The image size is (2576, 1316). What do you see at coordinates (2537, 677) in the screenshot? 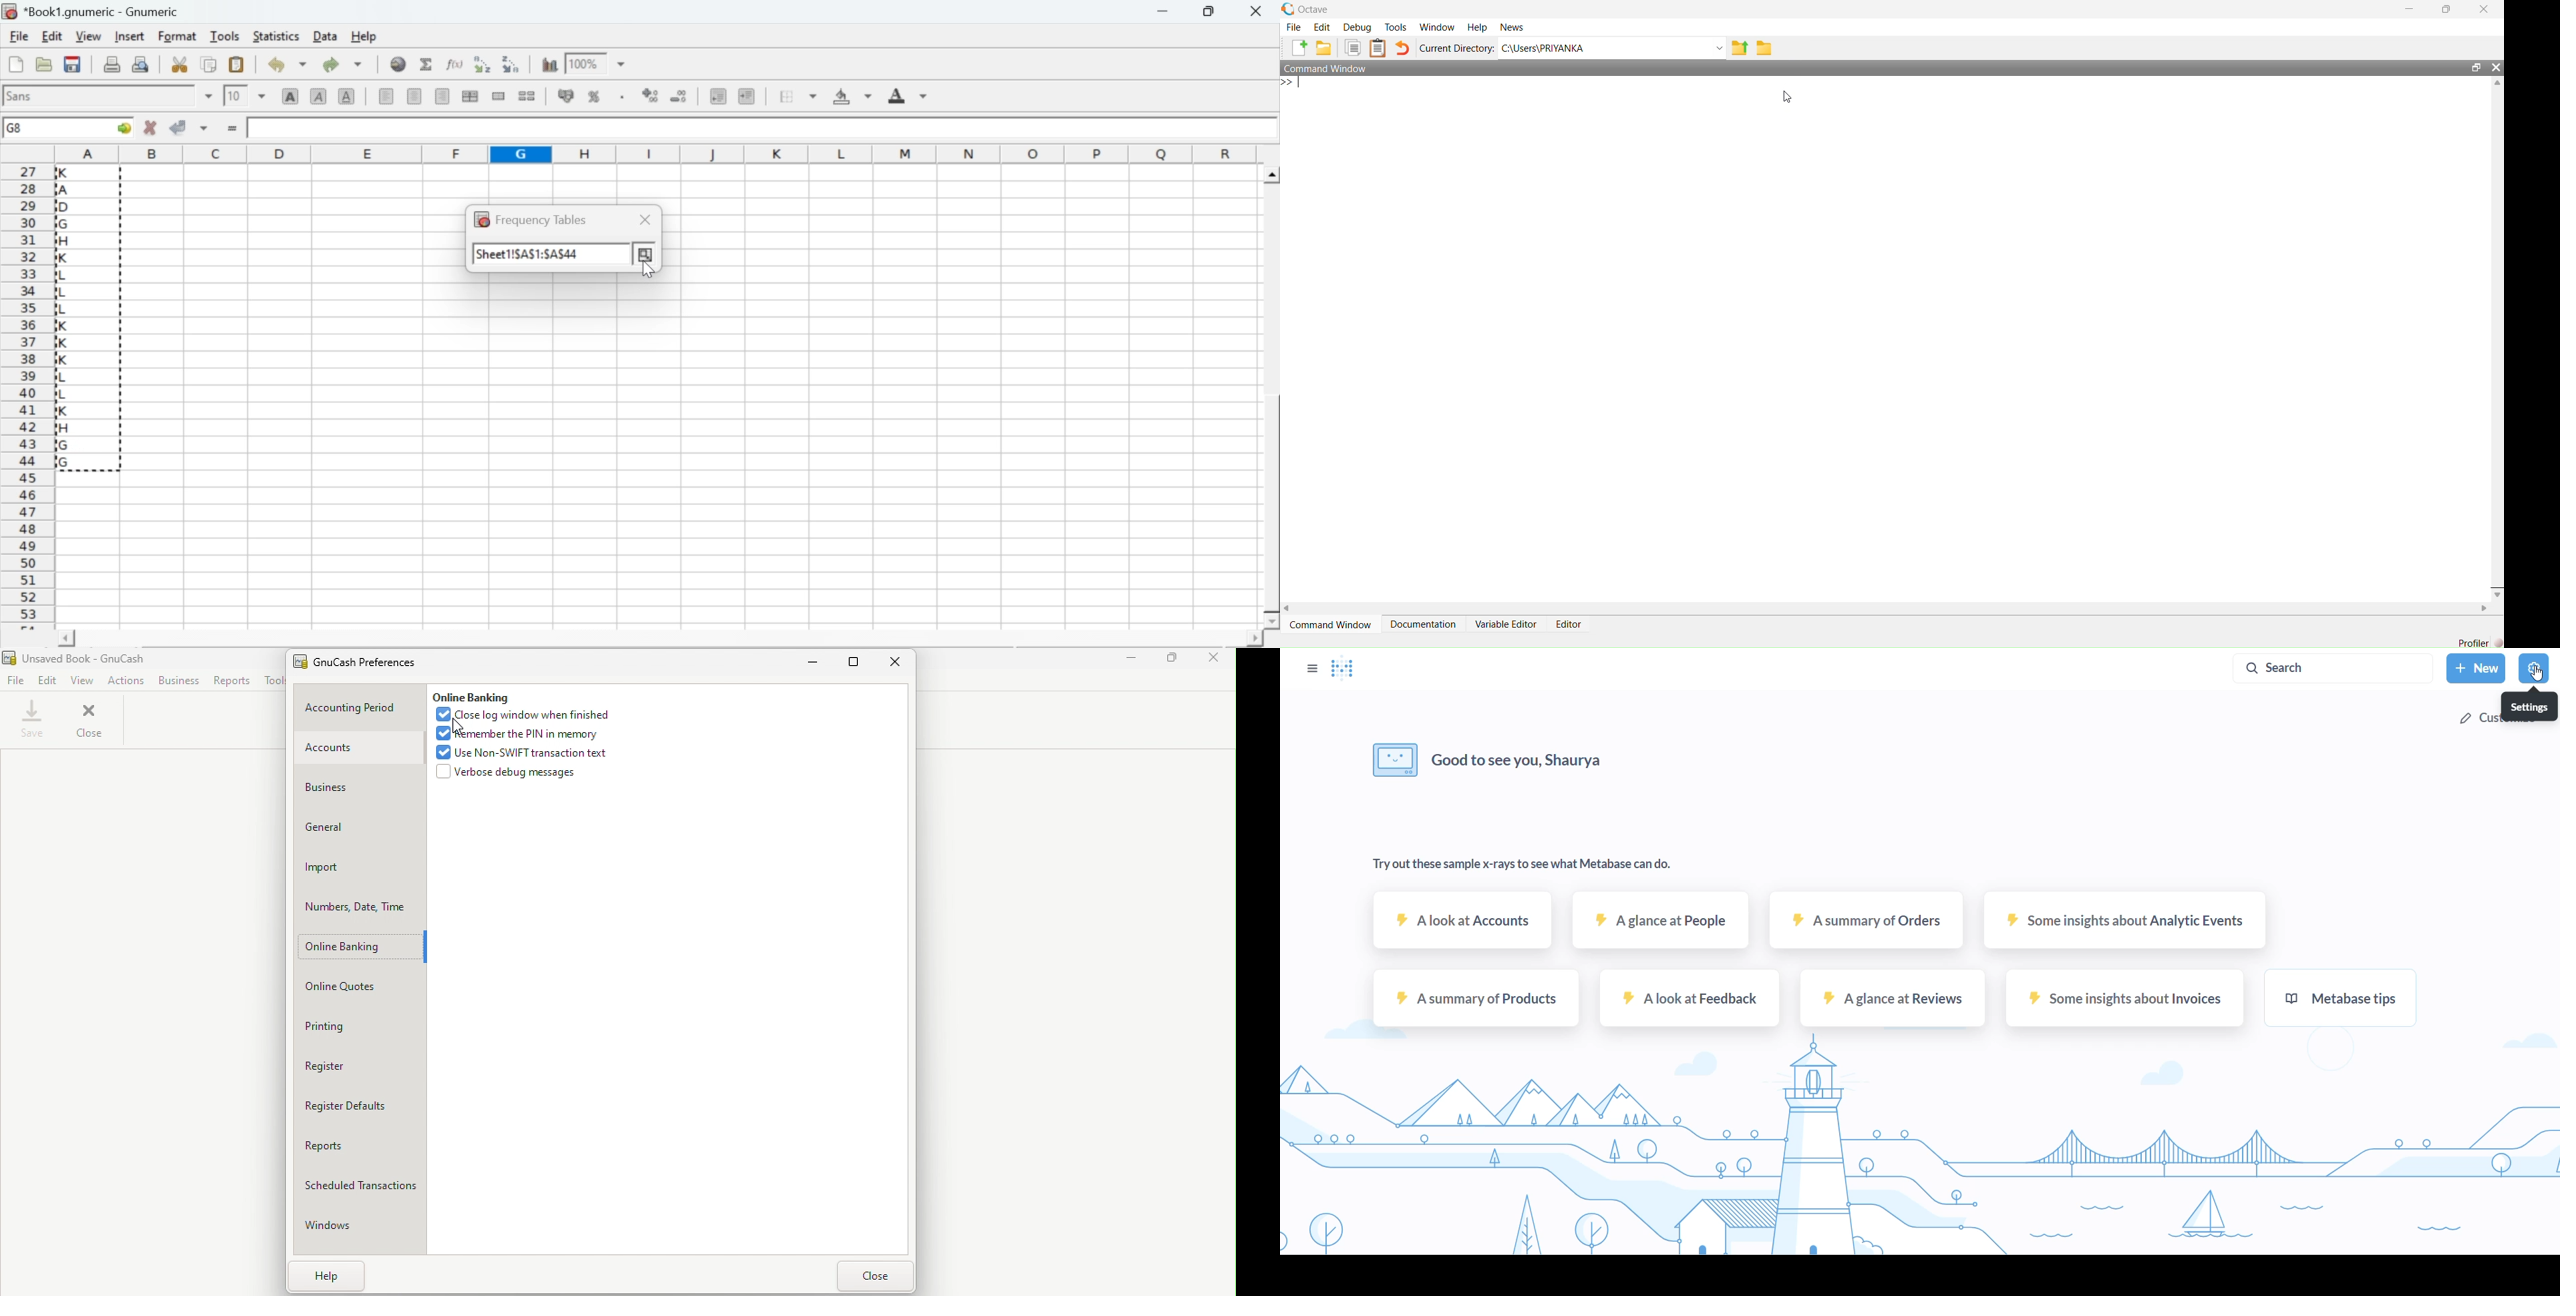
I see `CURSOR` at bounding box center [2537, 677].